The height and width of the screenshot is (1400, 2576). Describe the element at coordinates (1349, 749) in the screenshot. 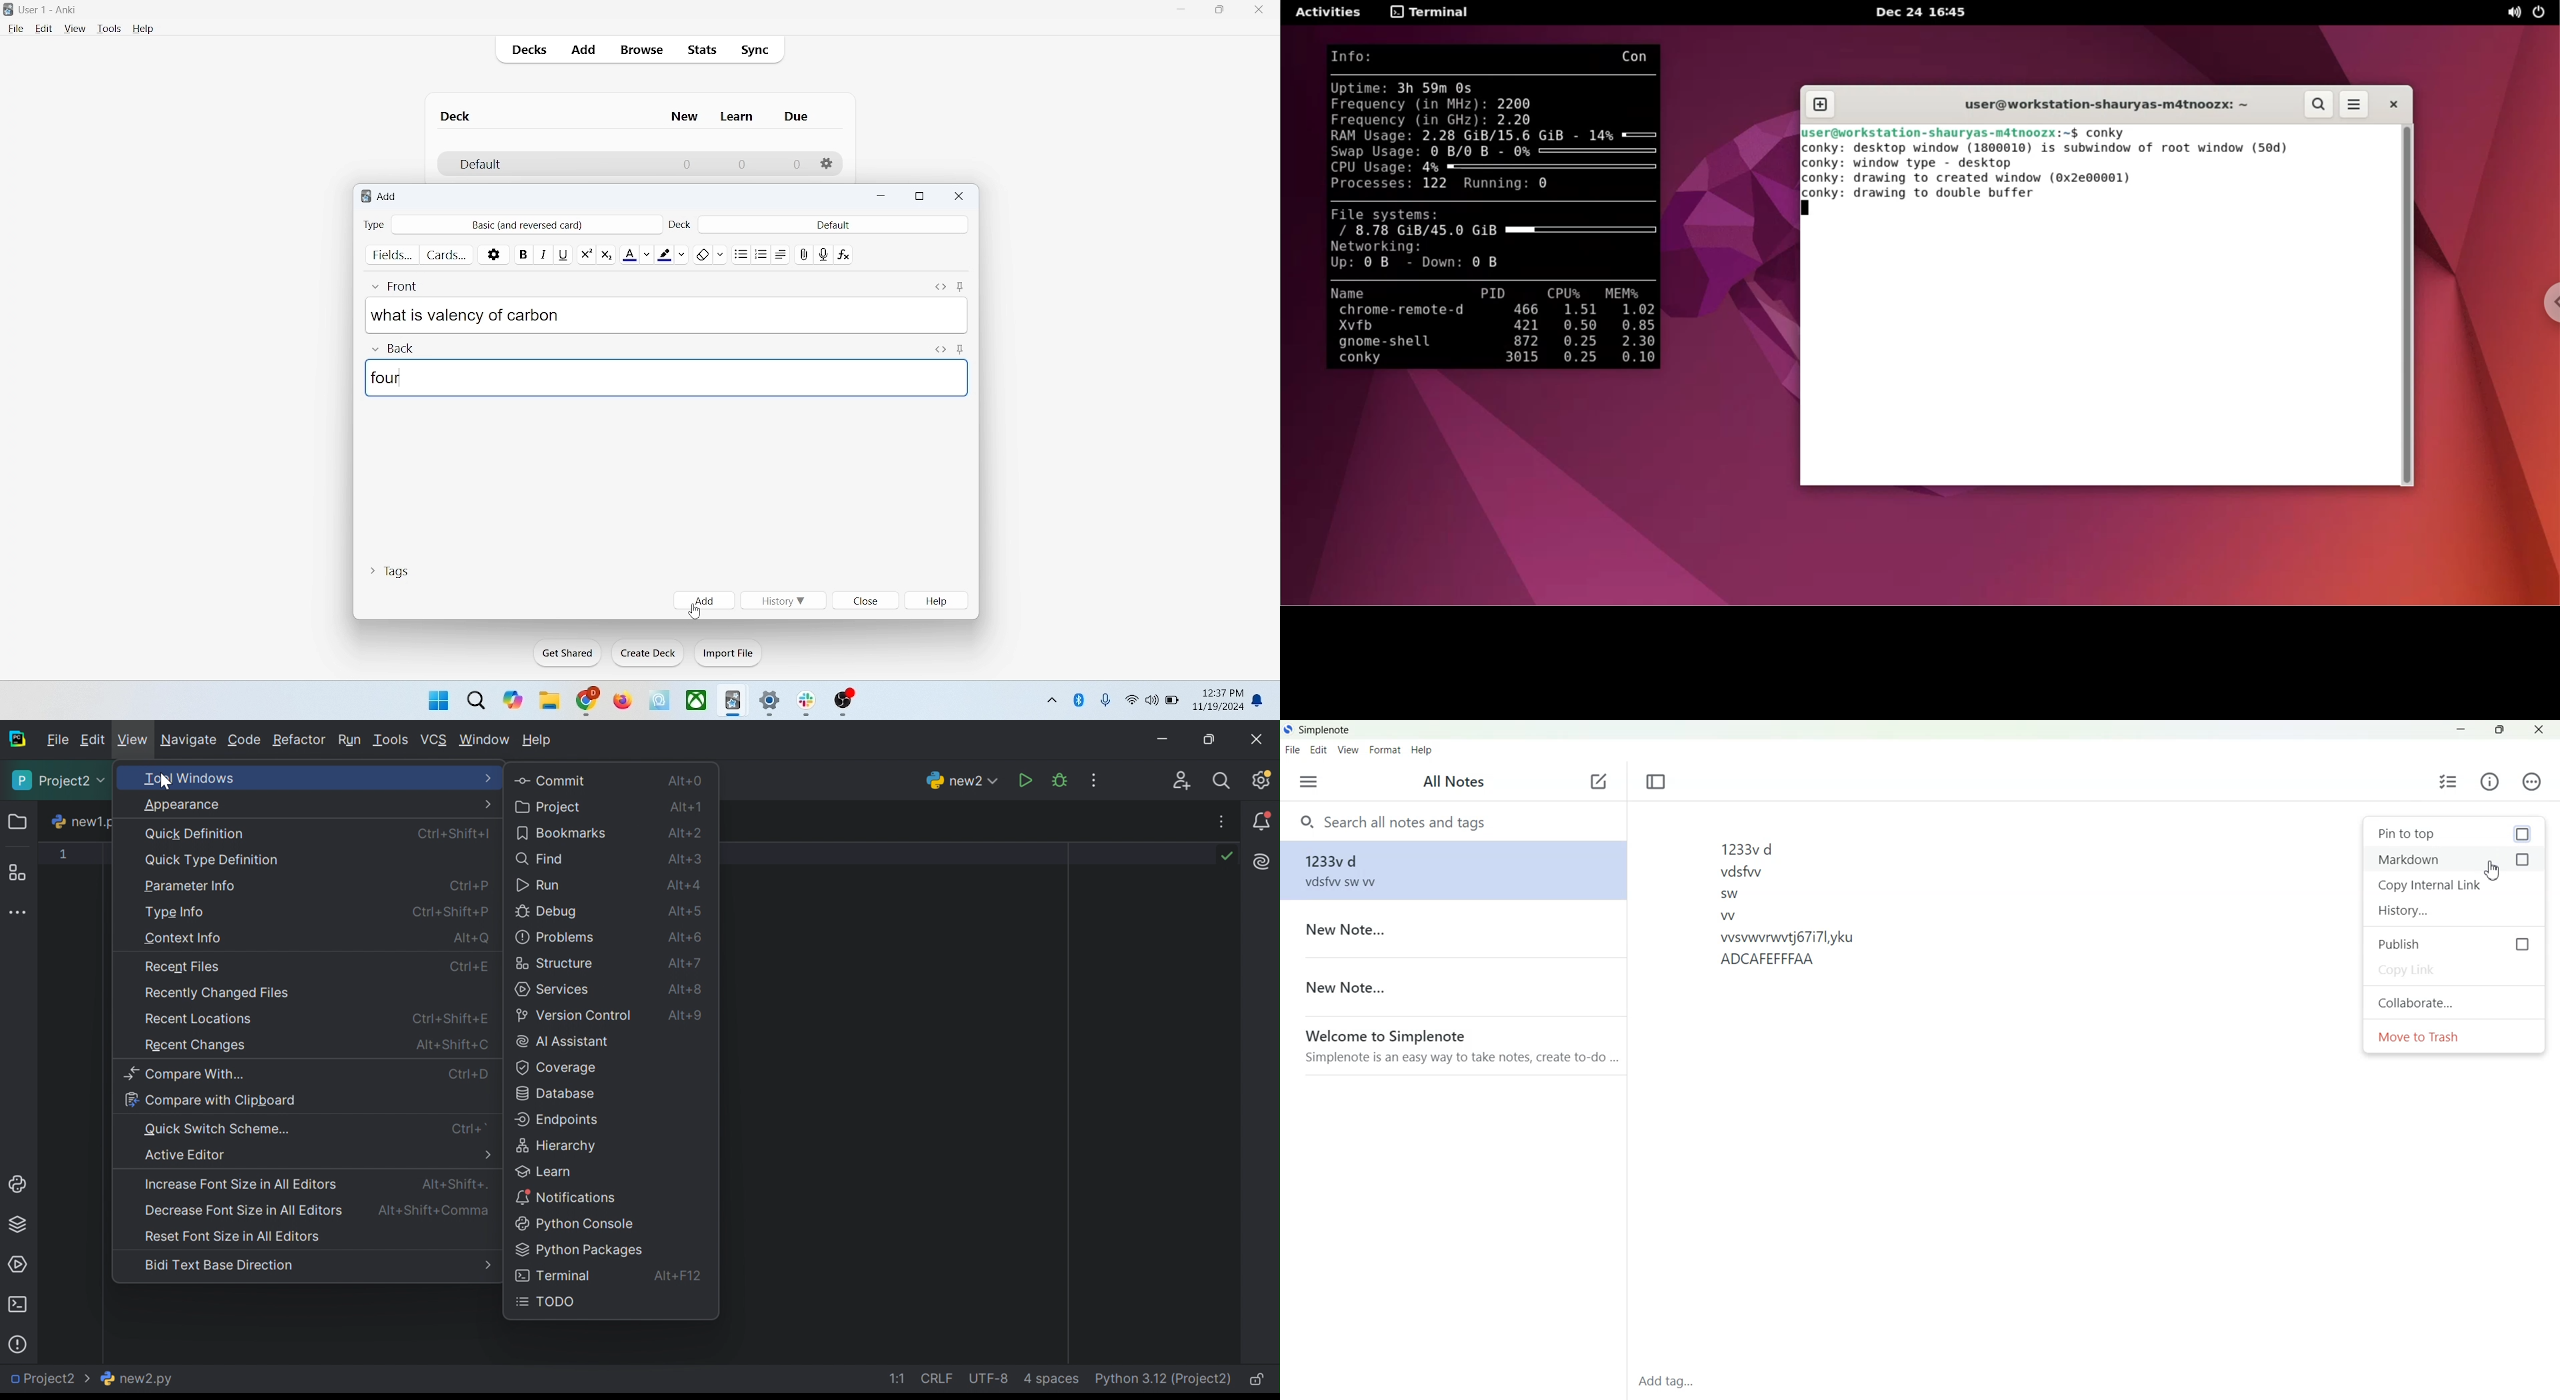

I see `View` at that location.